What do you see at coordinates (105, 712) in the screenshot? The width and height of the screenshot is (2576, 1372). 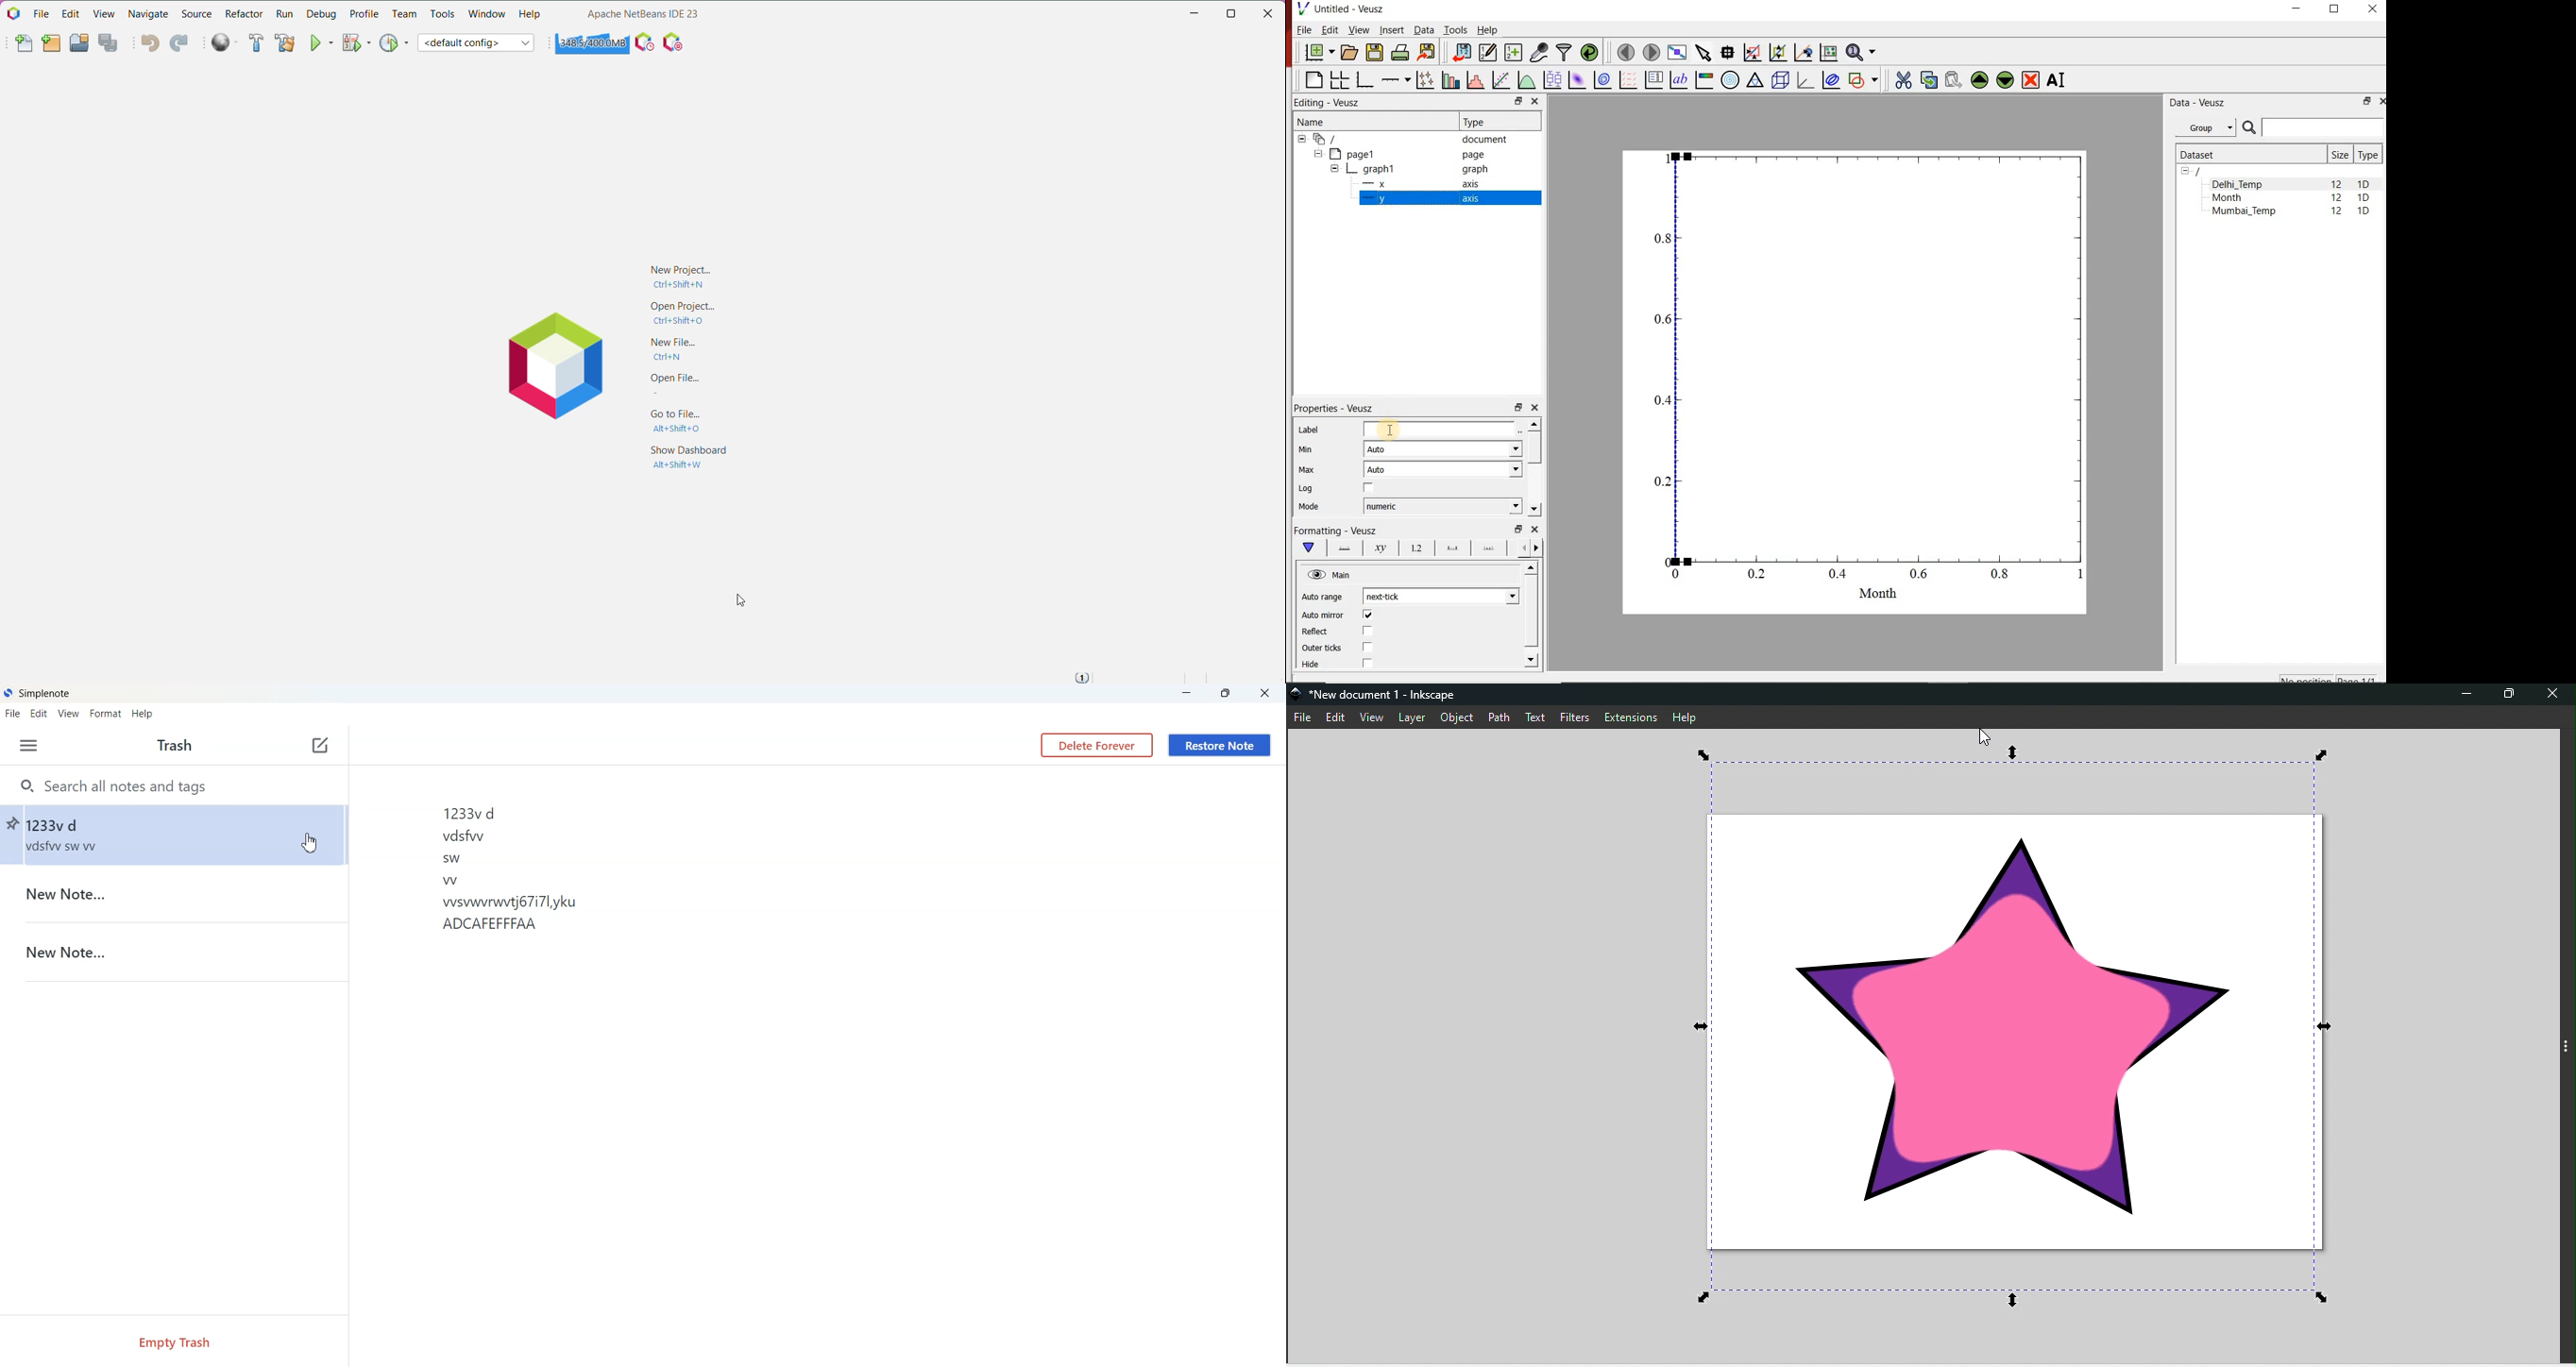 I see `Format` at bounding box center [105, 712].